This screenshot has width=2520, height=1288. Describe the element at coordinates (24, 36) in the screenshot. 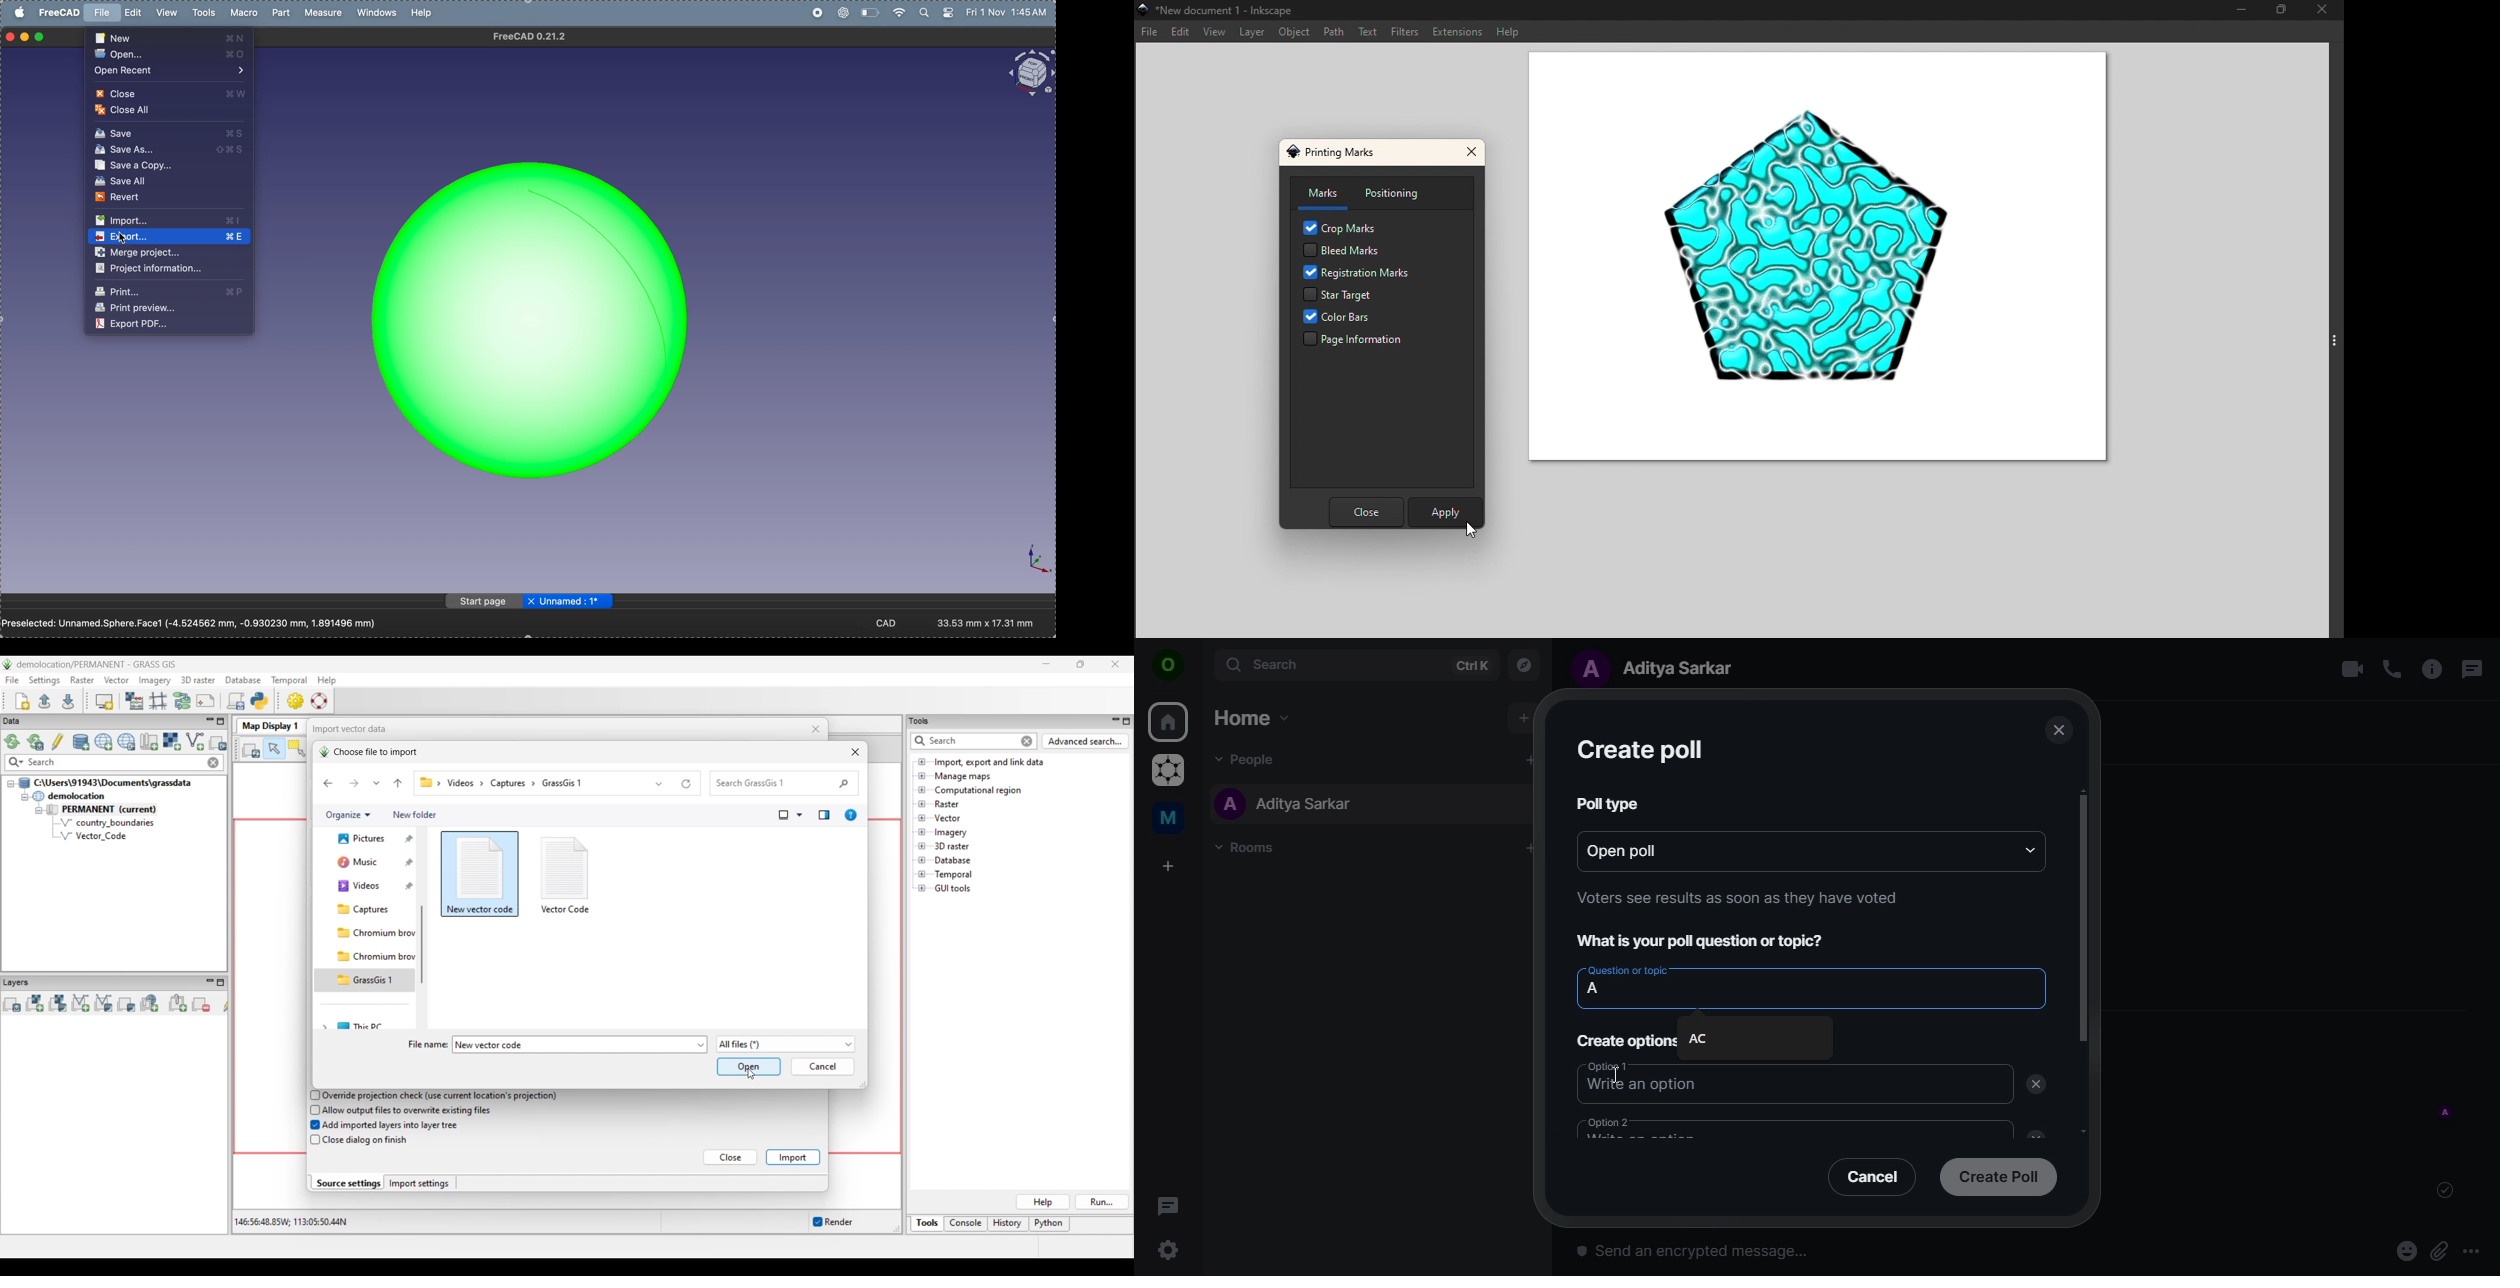

I see `minimize` at that location.